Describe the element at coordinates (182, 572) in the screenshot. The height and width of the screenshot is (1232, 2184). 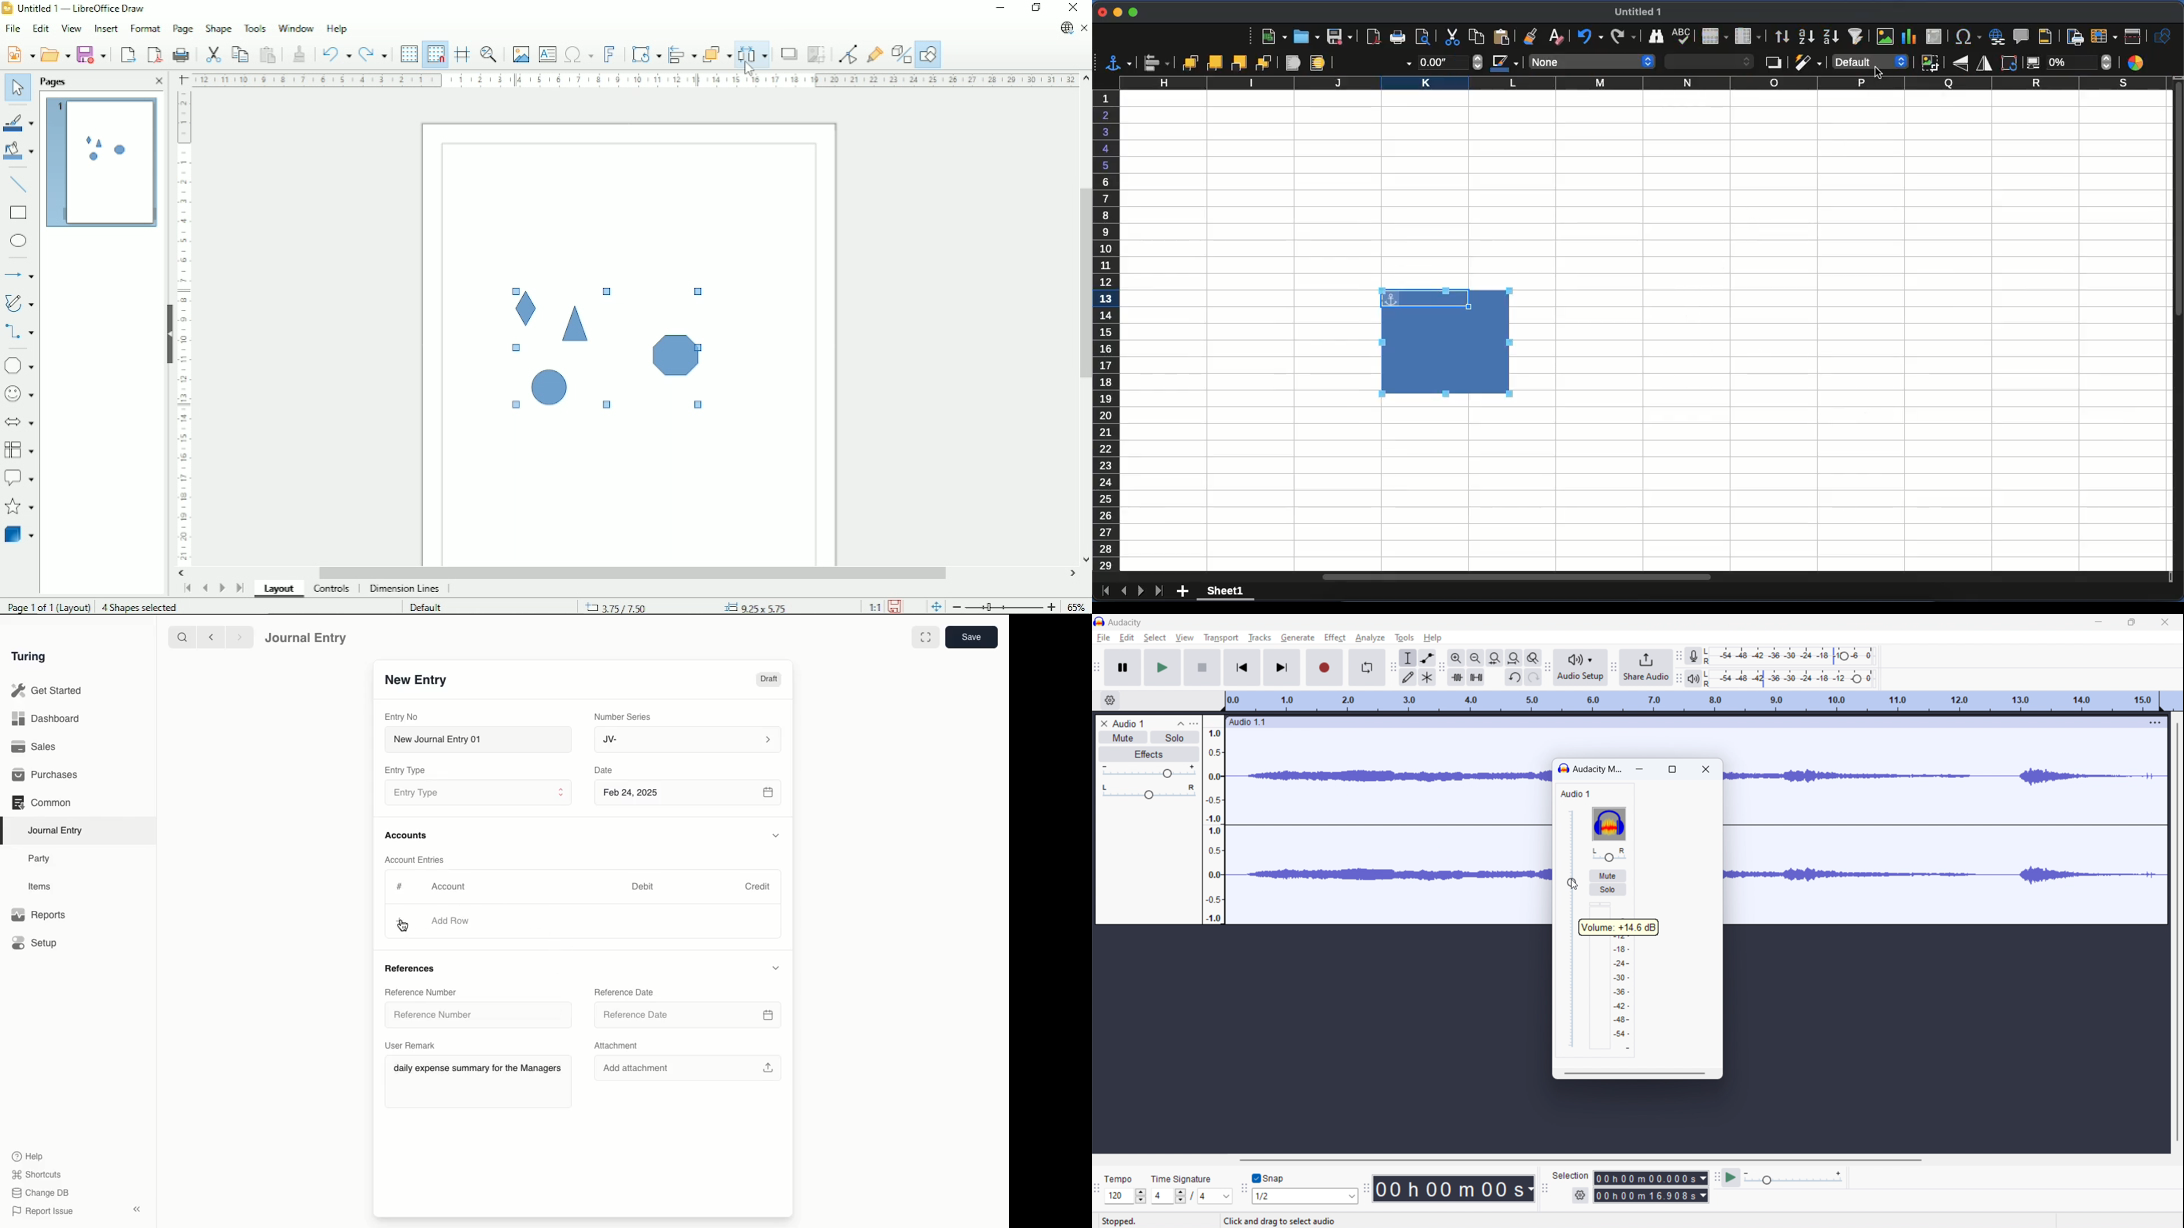
I see `Horizontal scroll button` at that location.